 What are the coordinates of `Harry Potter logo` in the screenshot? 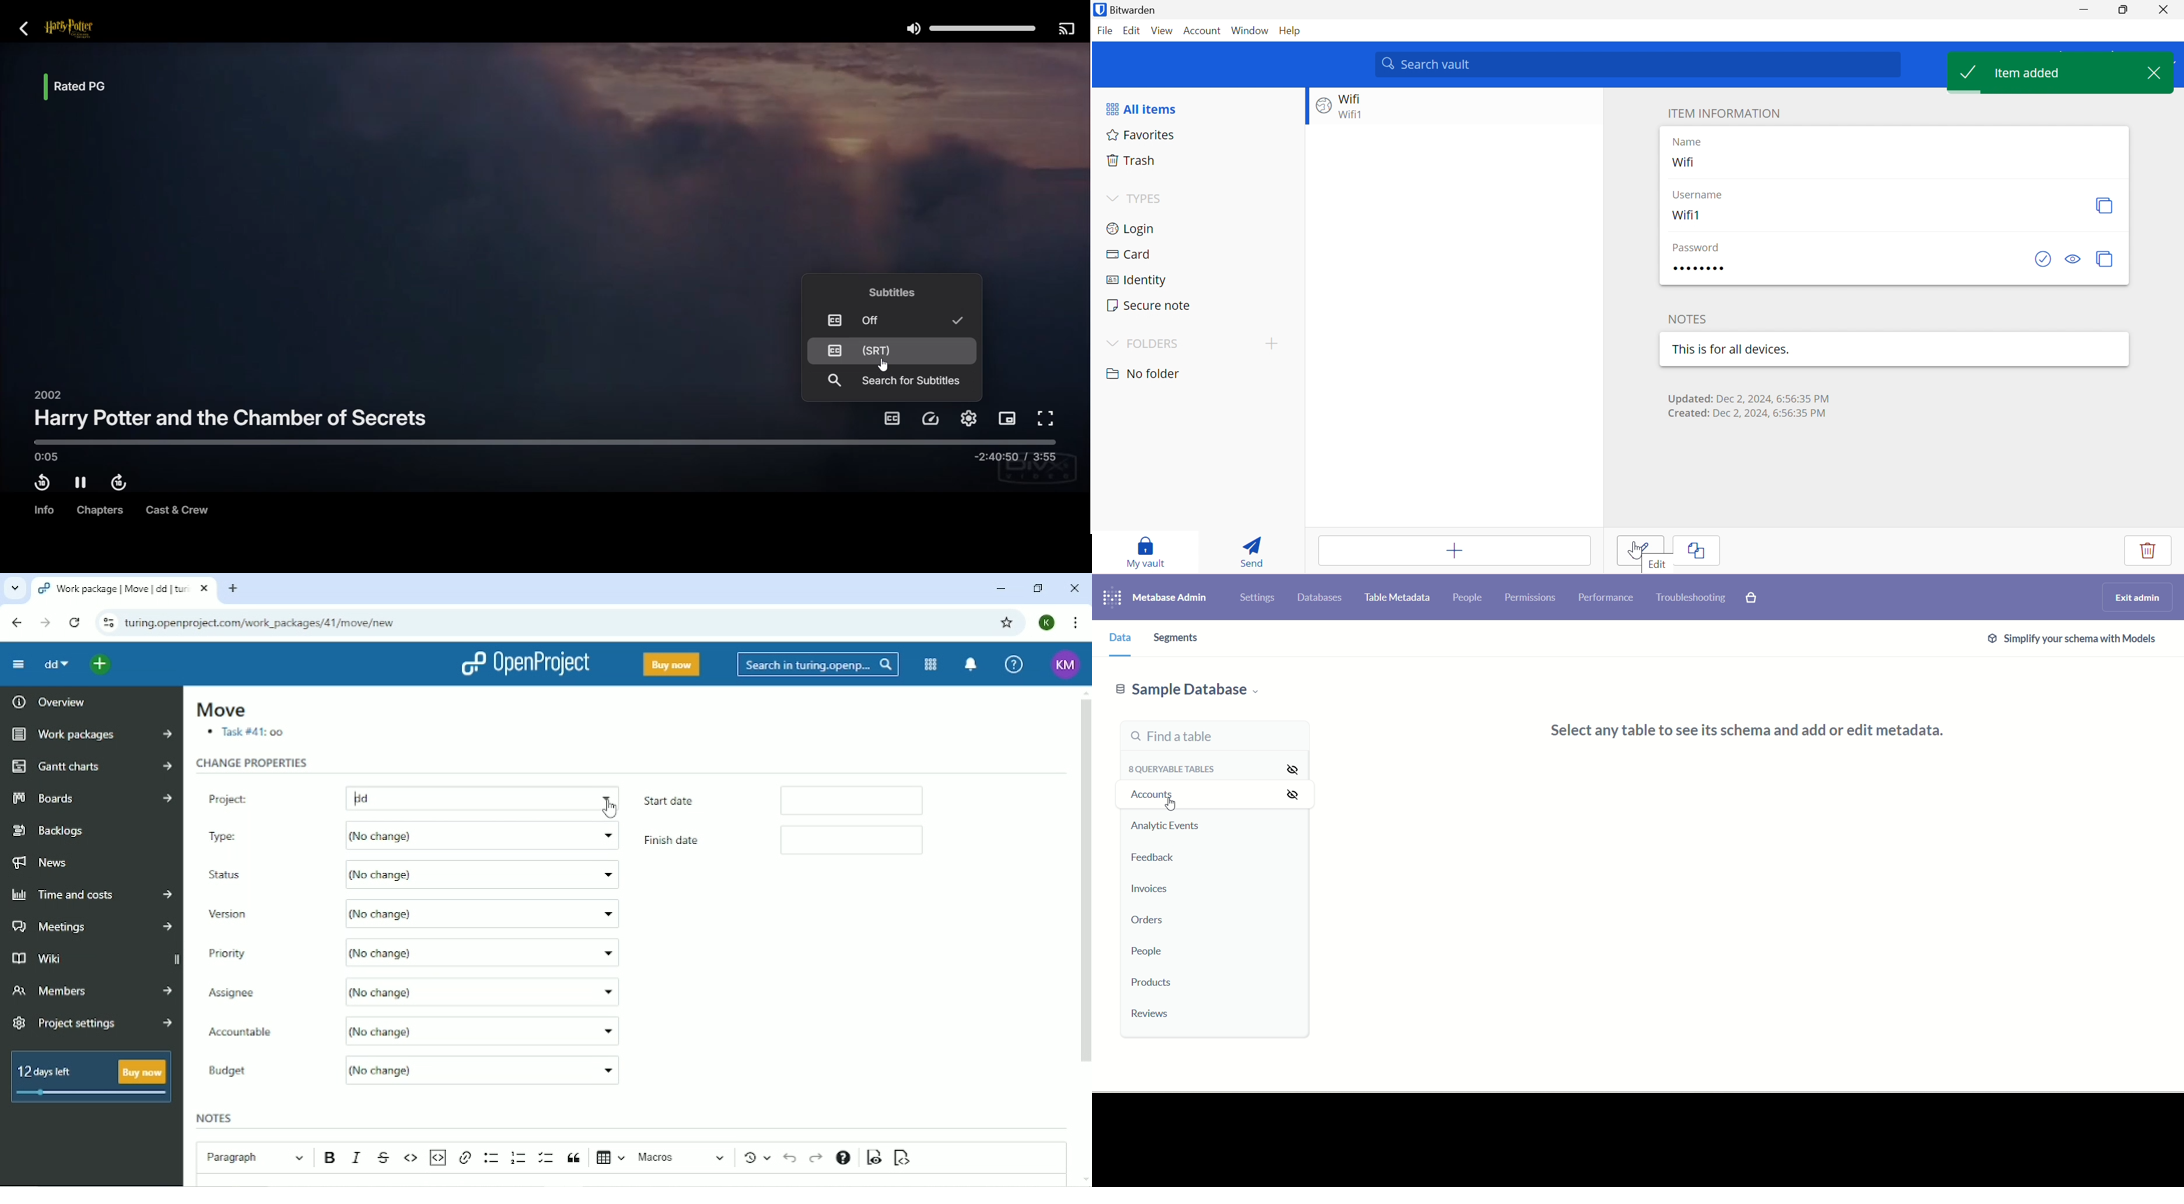 It's located at (84, 29).